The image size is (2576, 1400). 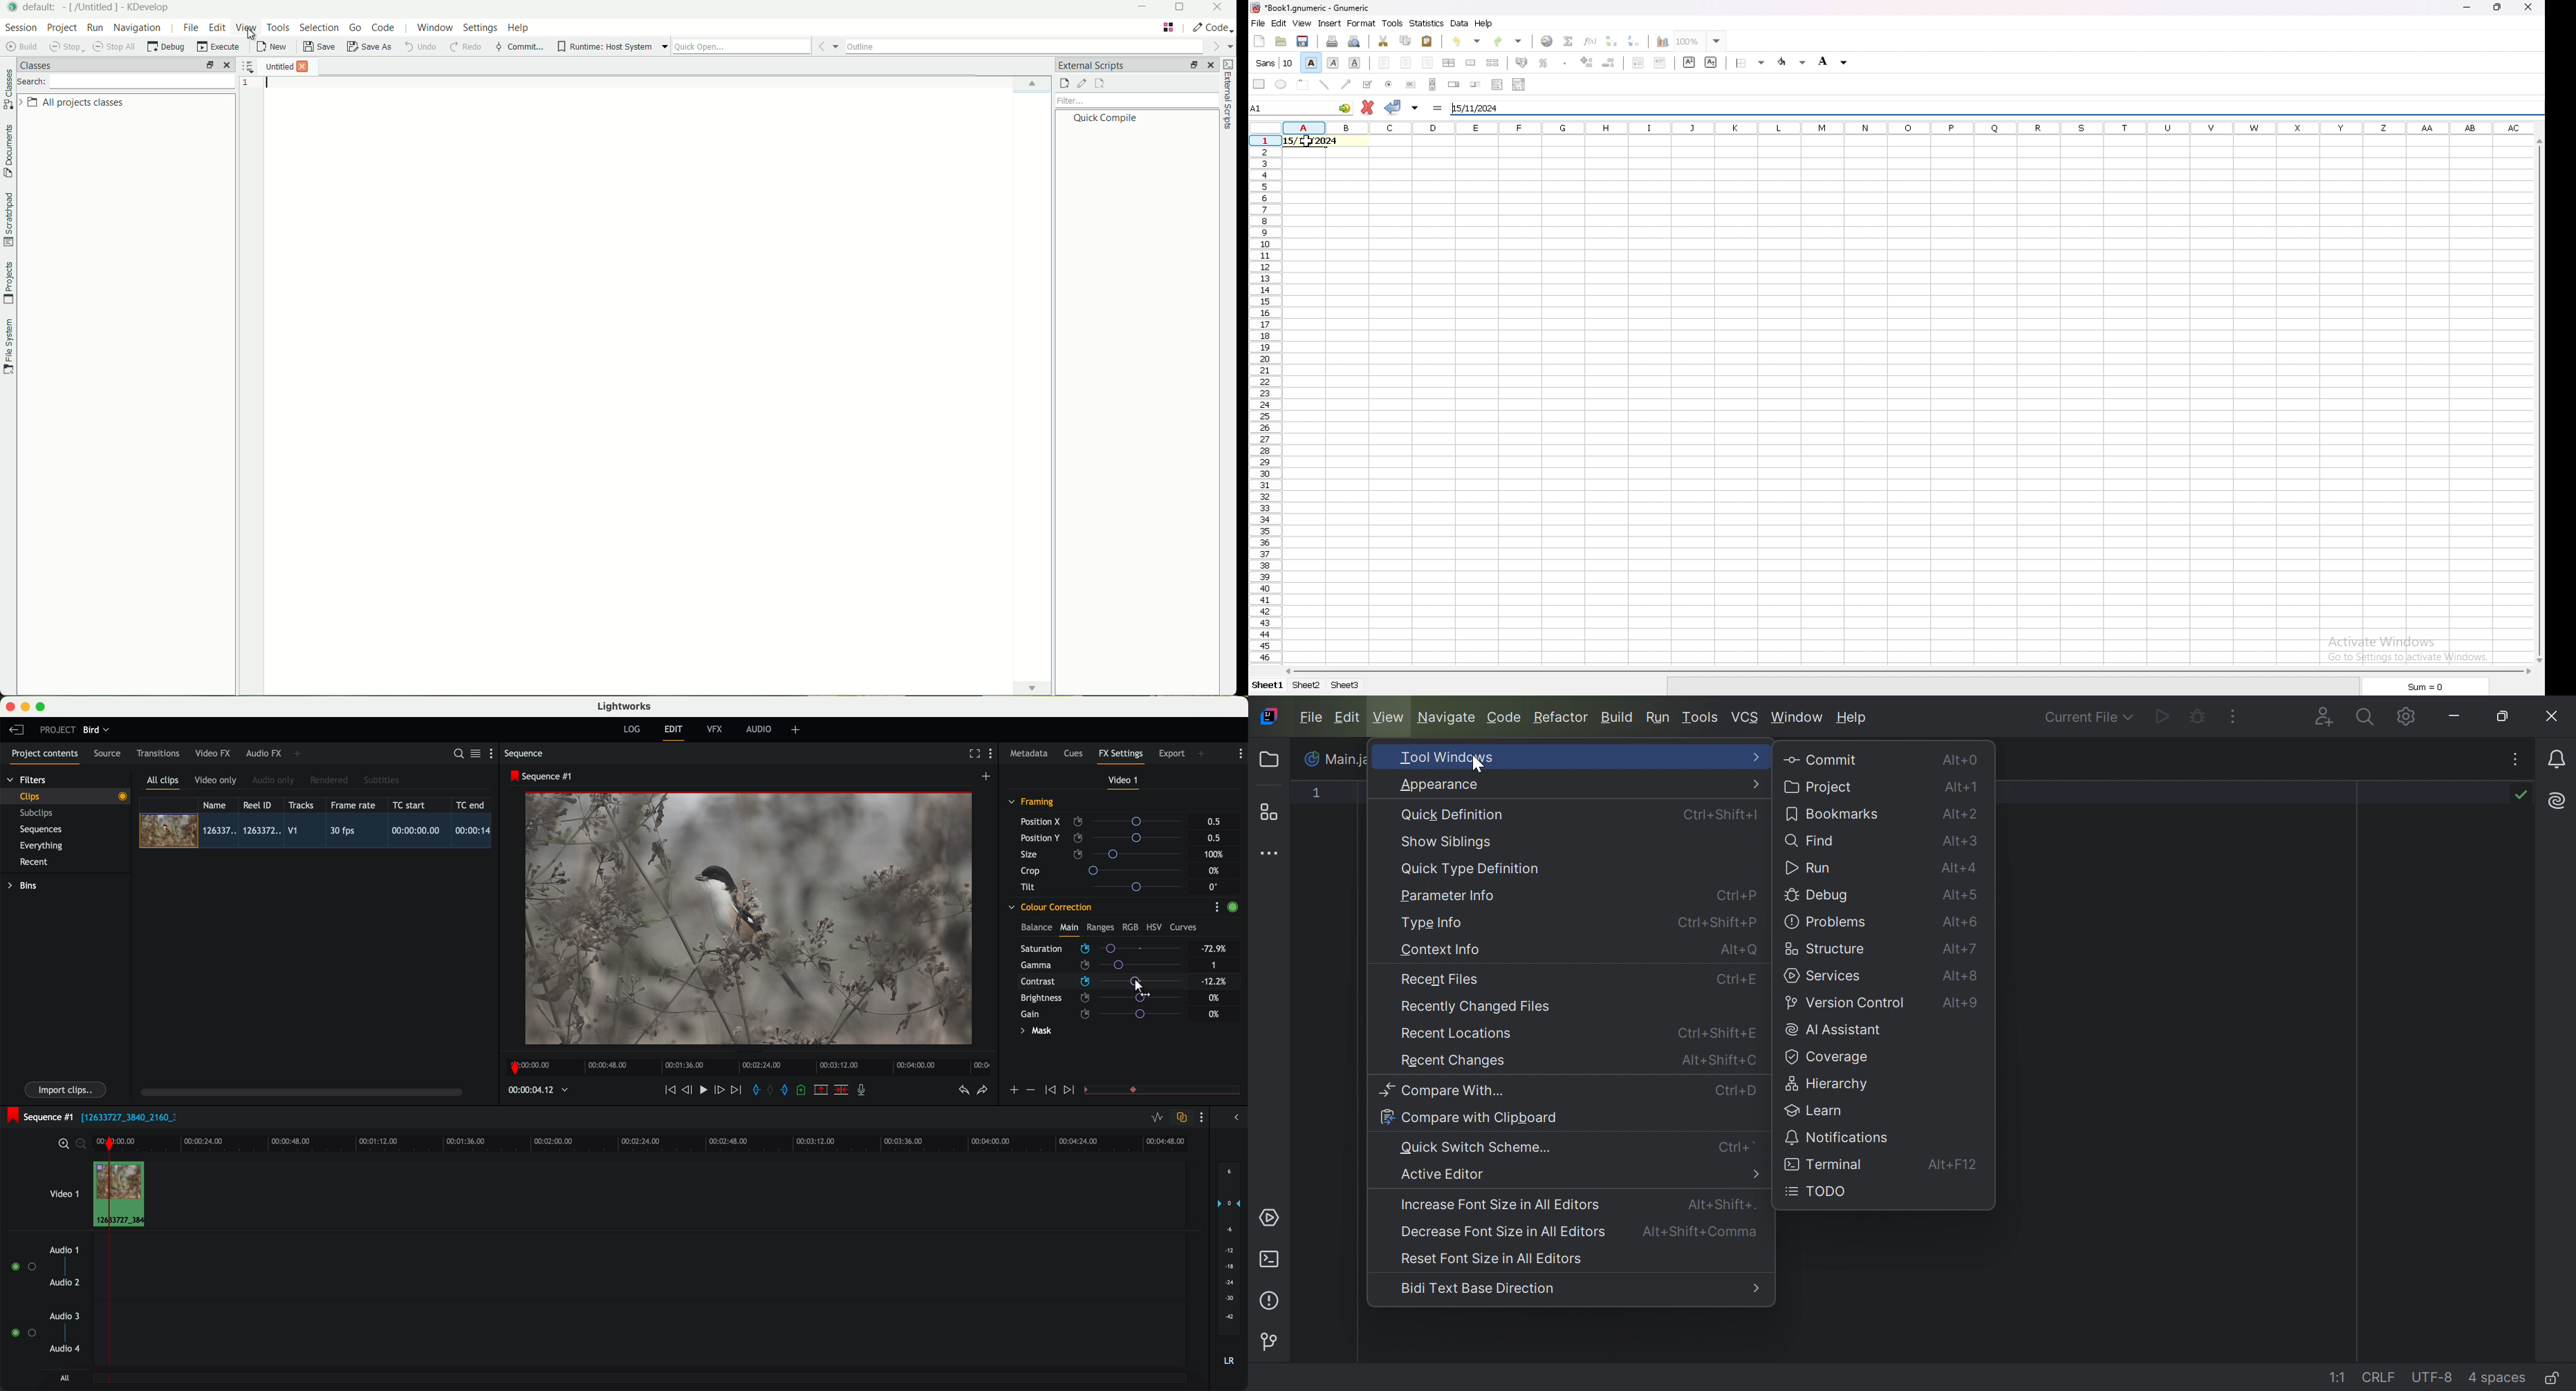 What do you see at coordinates (2469, 9) in the screenshot?
I see `minimize` at bounding box center [2469, 9].